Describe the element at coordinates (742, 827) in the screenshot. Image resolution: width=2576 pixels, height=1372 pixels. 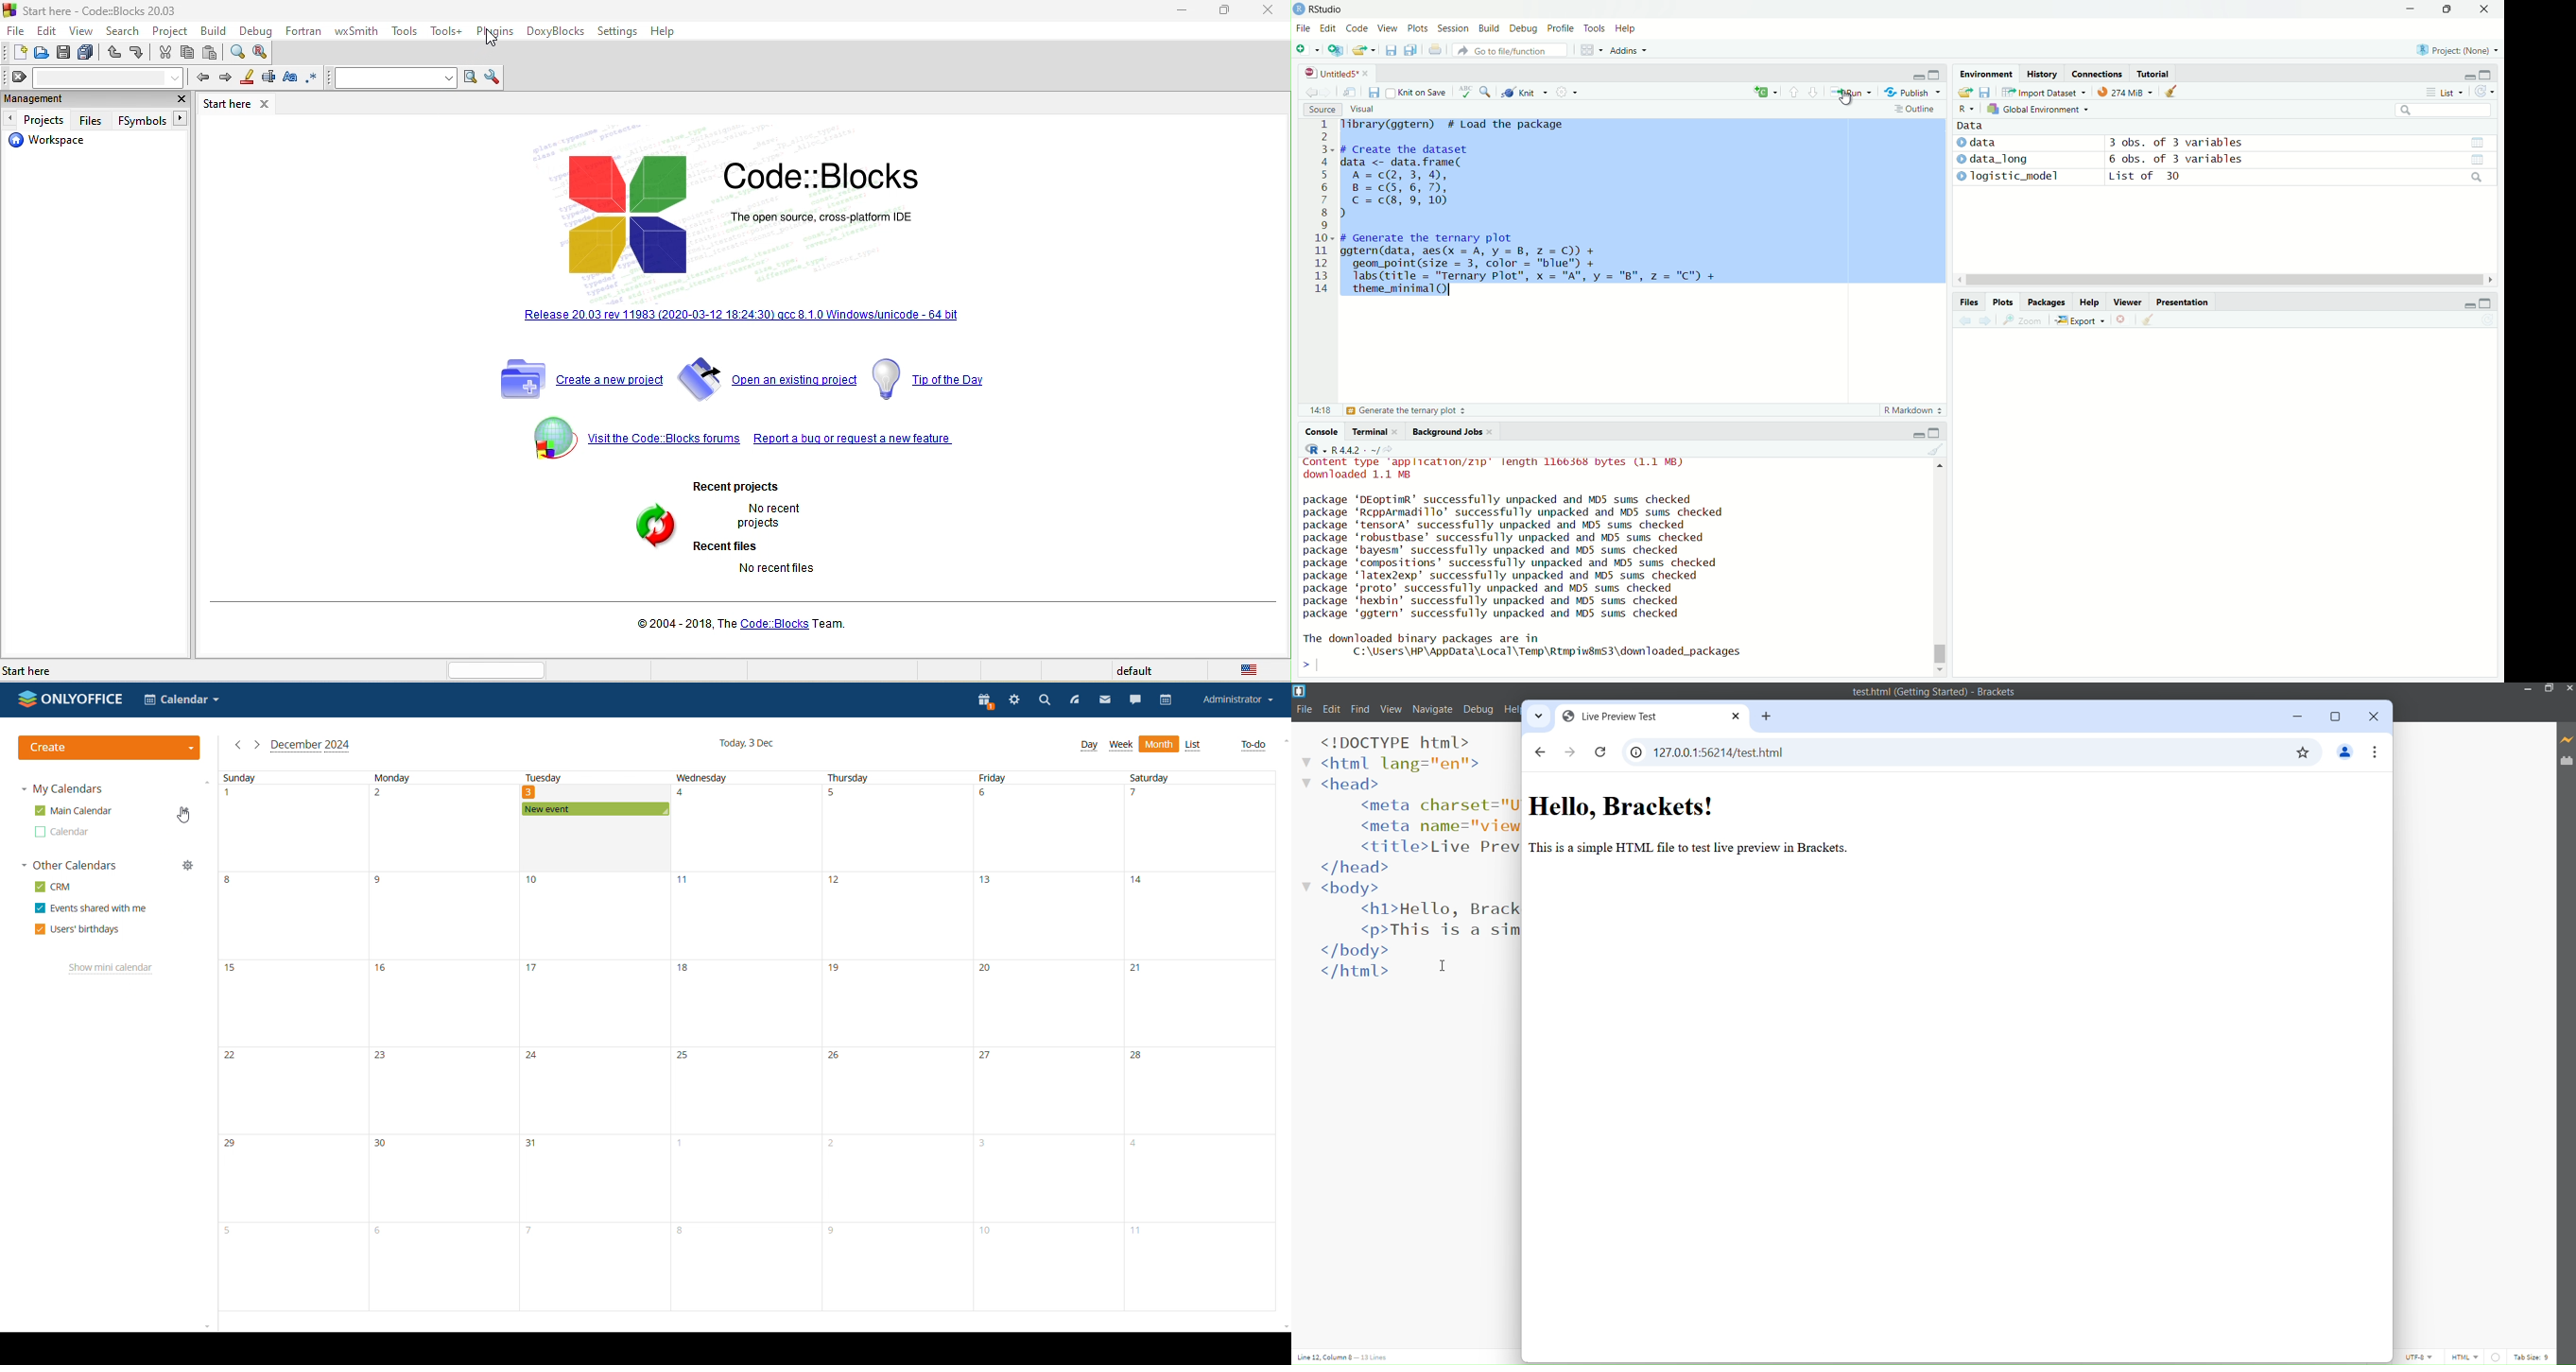
I see `date` at that location.